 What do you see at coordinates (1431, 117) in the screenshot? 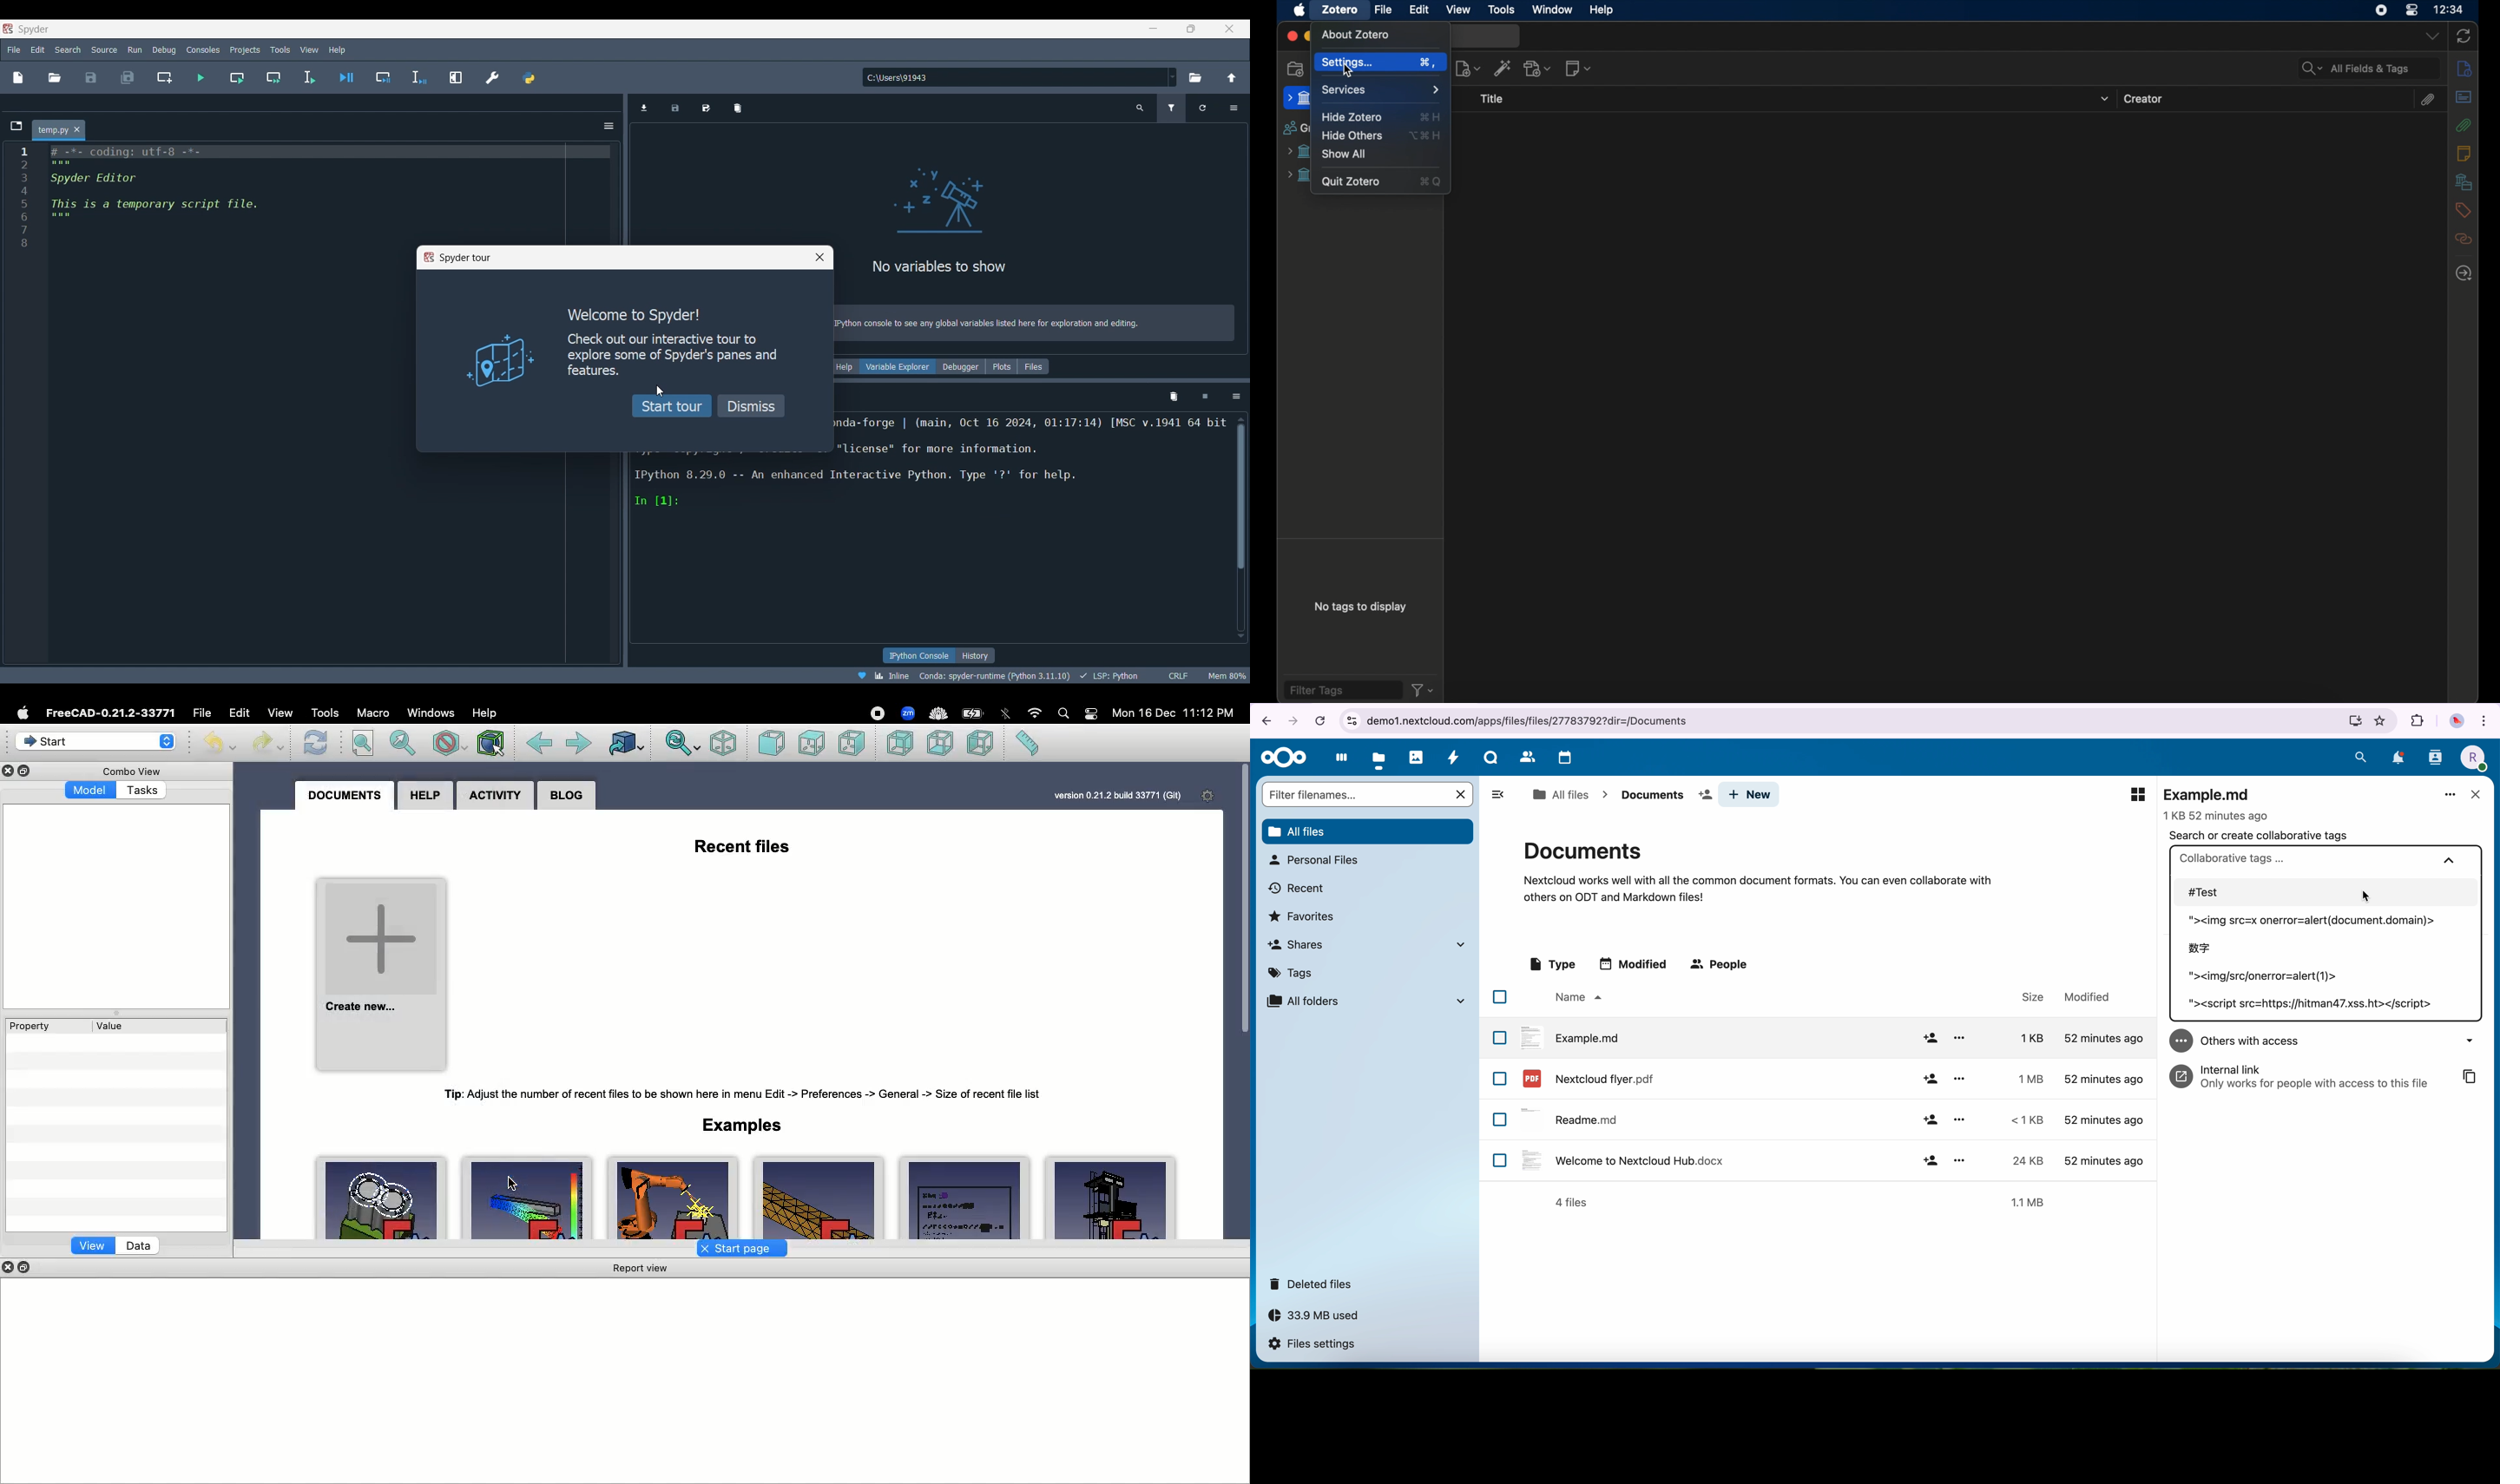
I see `hide zotero shortcut` at bounding box center [1431, 117].